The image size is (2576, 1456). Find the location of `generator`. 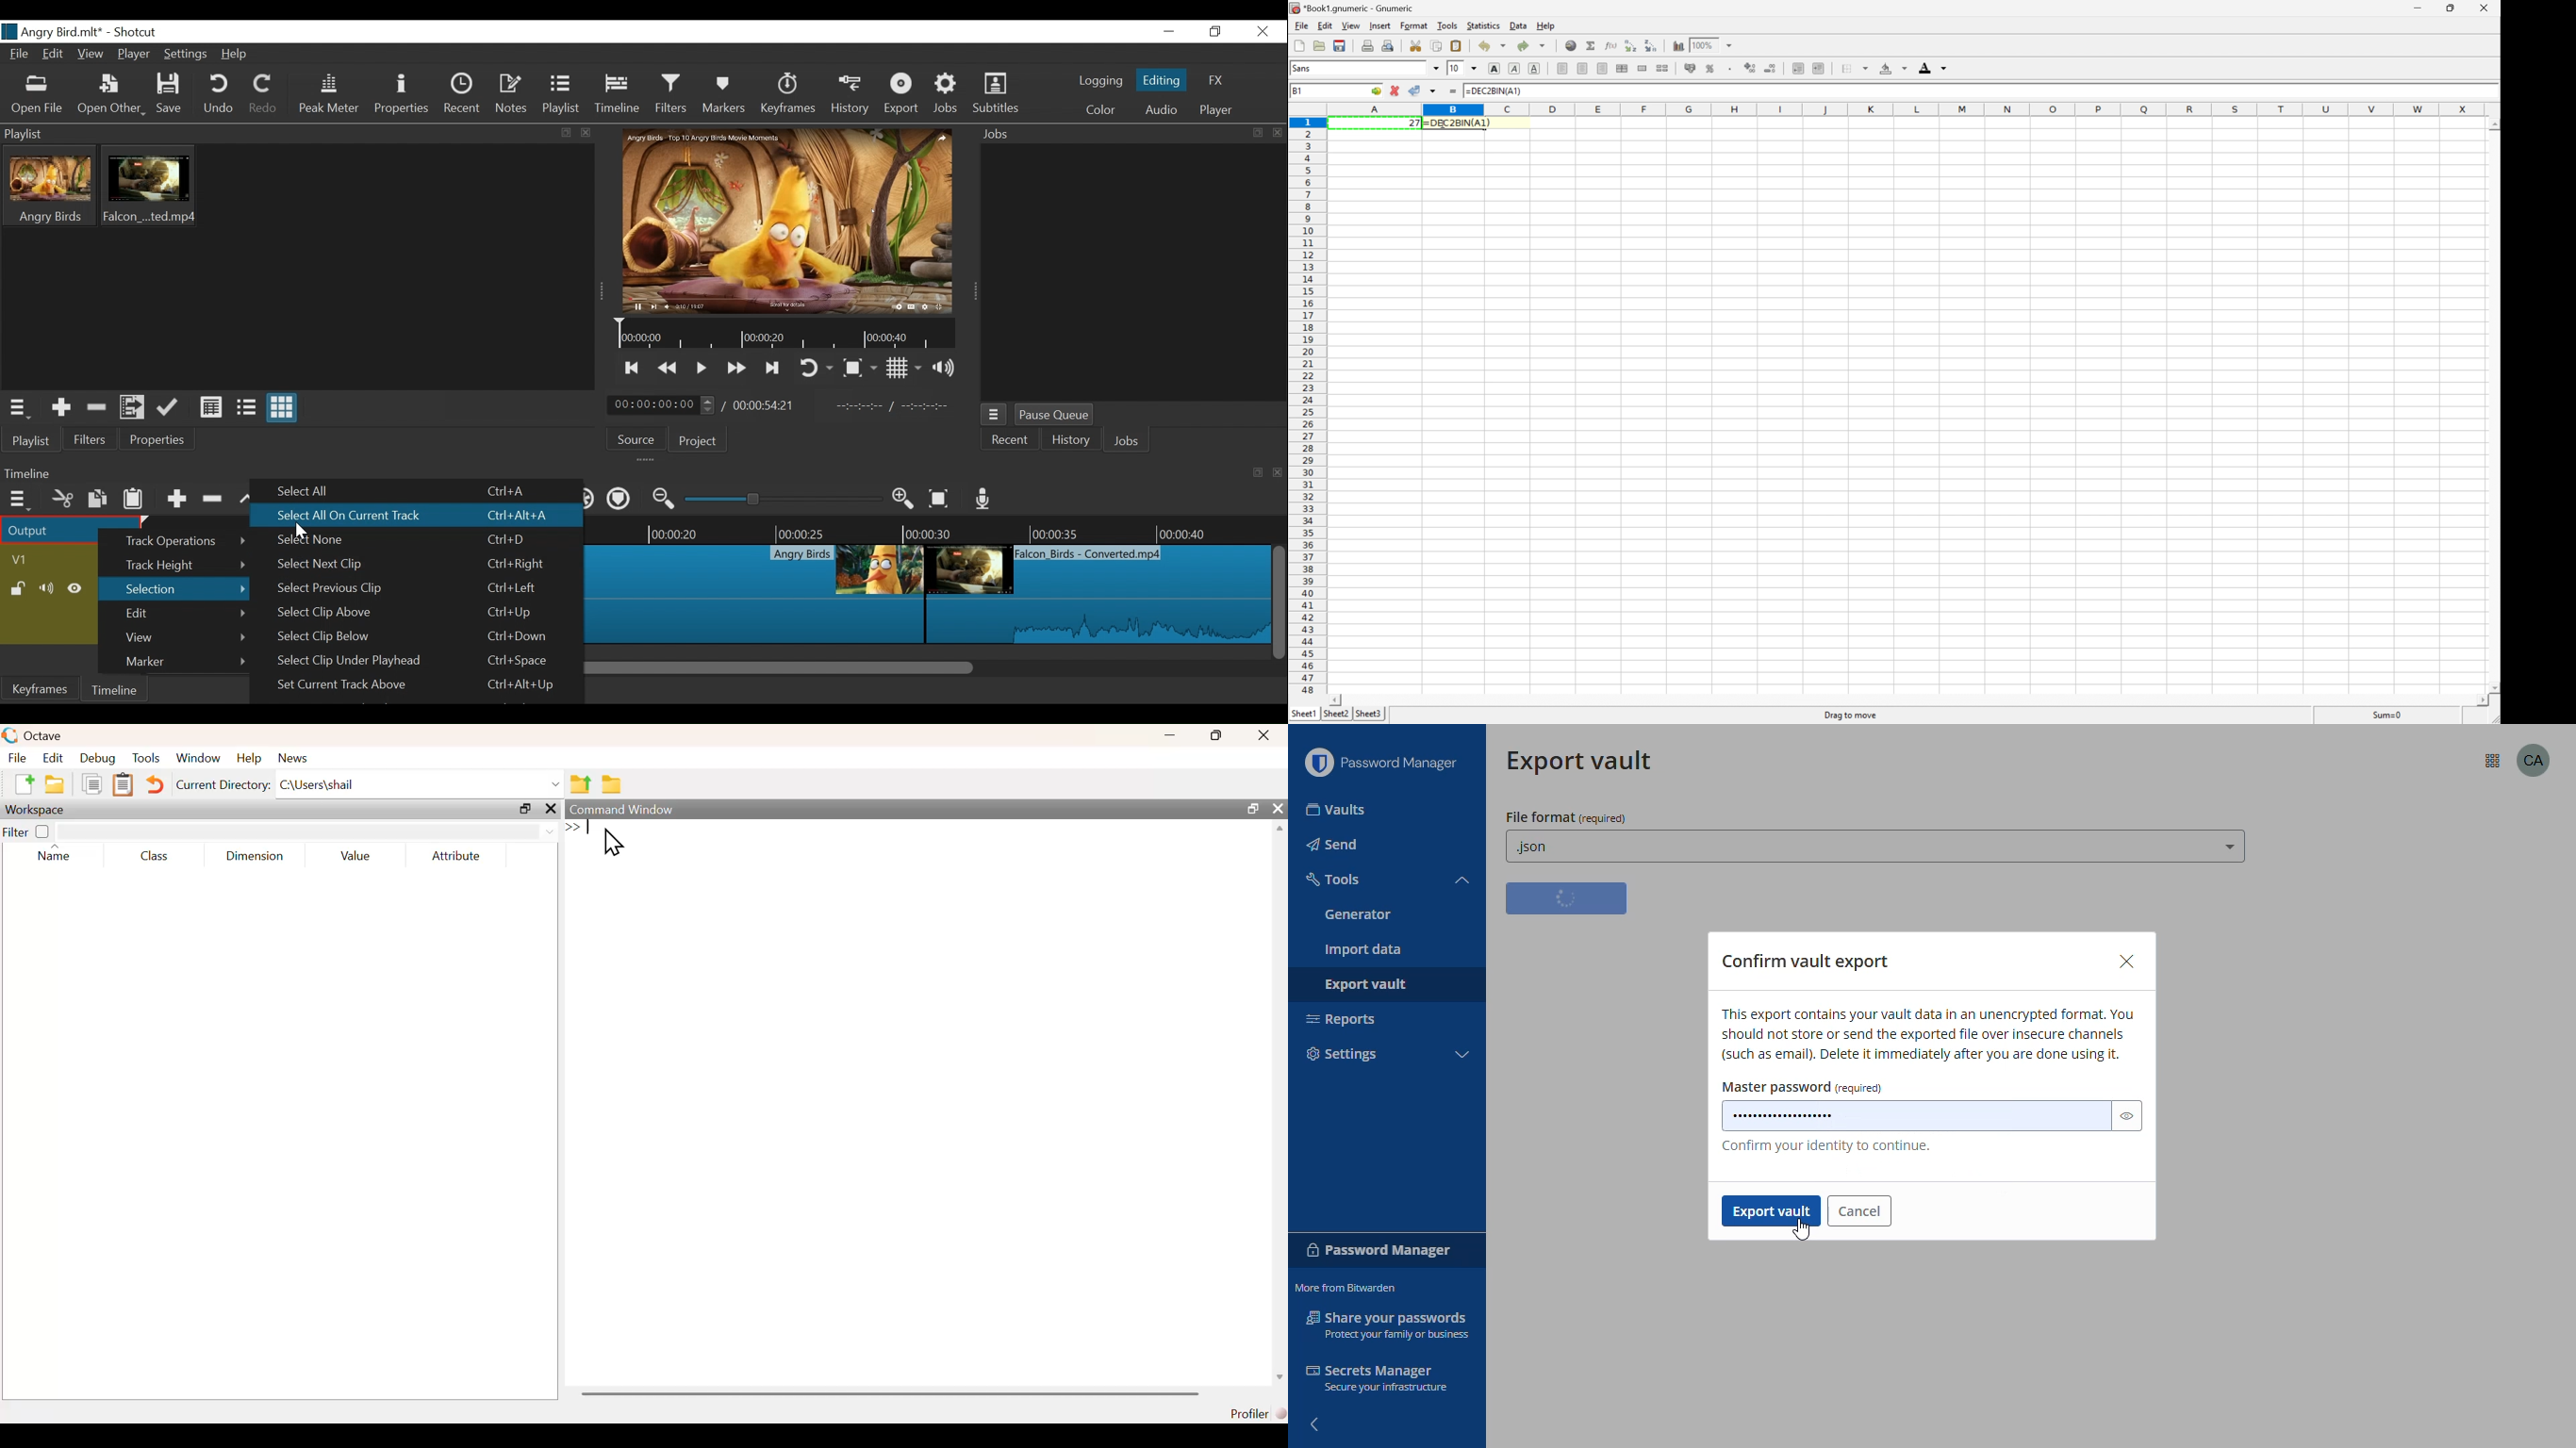

generator is located at coordinates (1358, 914).